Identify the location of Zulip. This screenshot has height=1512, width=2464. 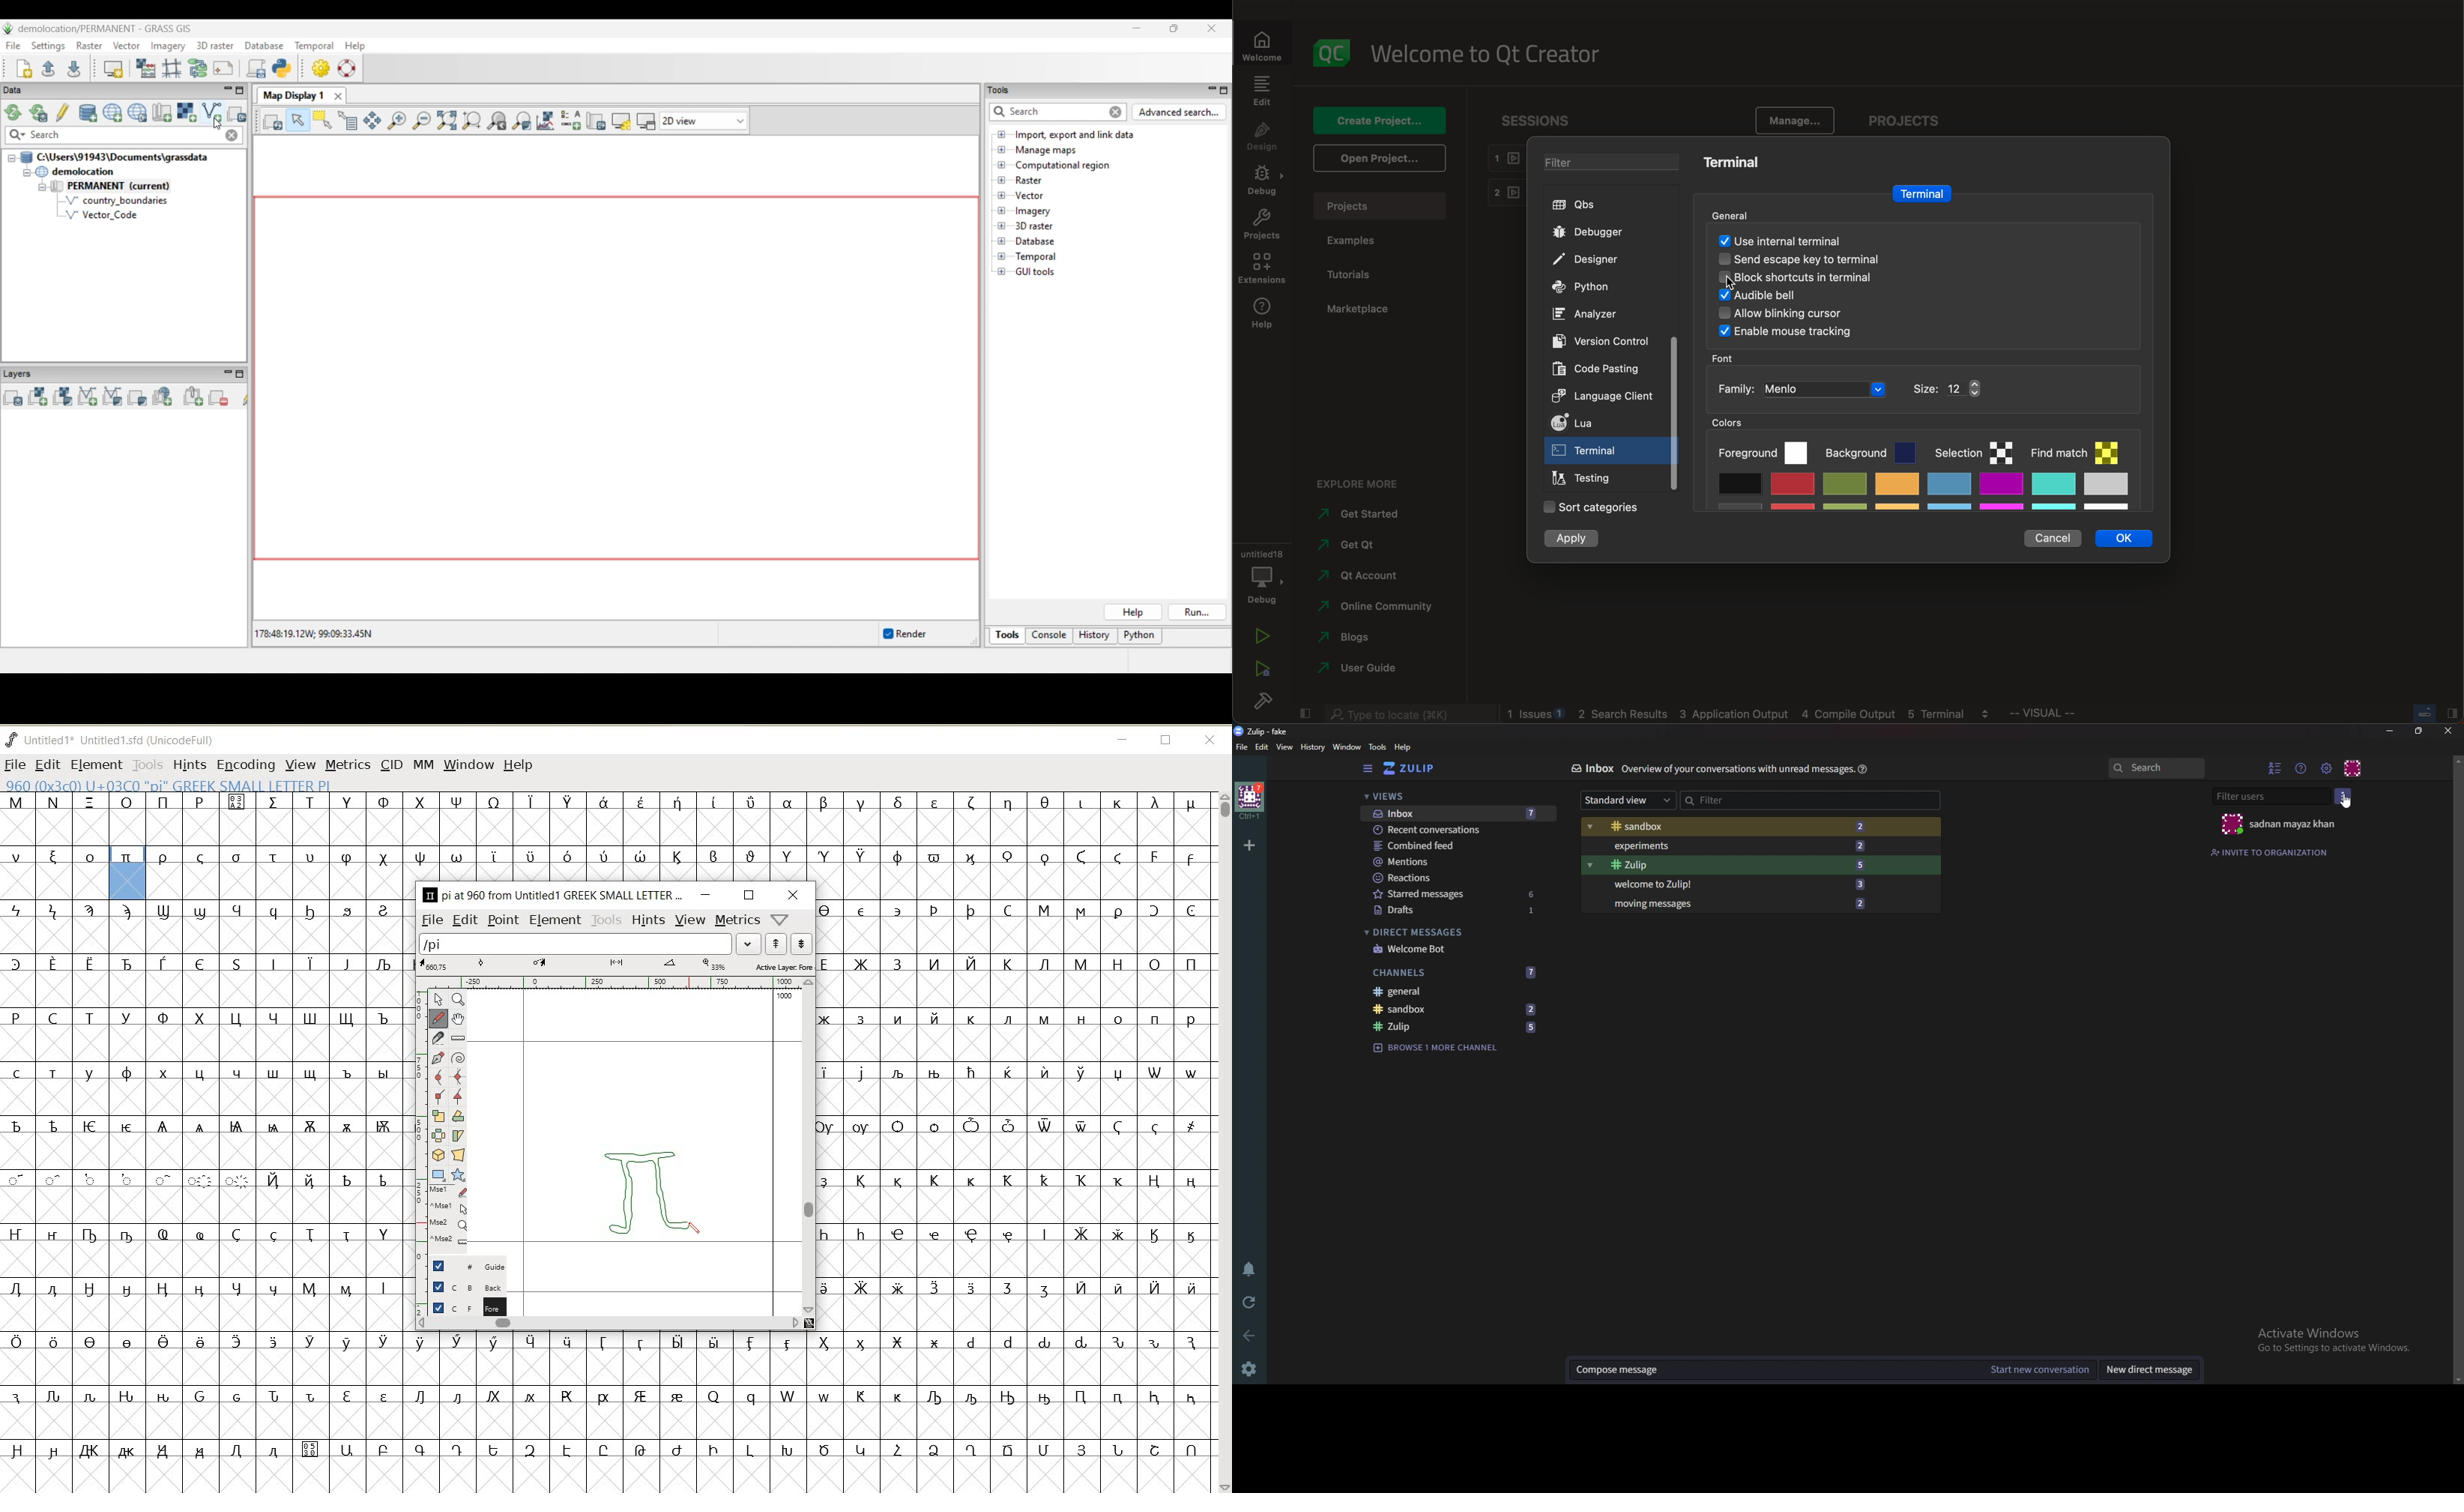
(1455, 1028).